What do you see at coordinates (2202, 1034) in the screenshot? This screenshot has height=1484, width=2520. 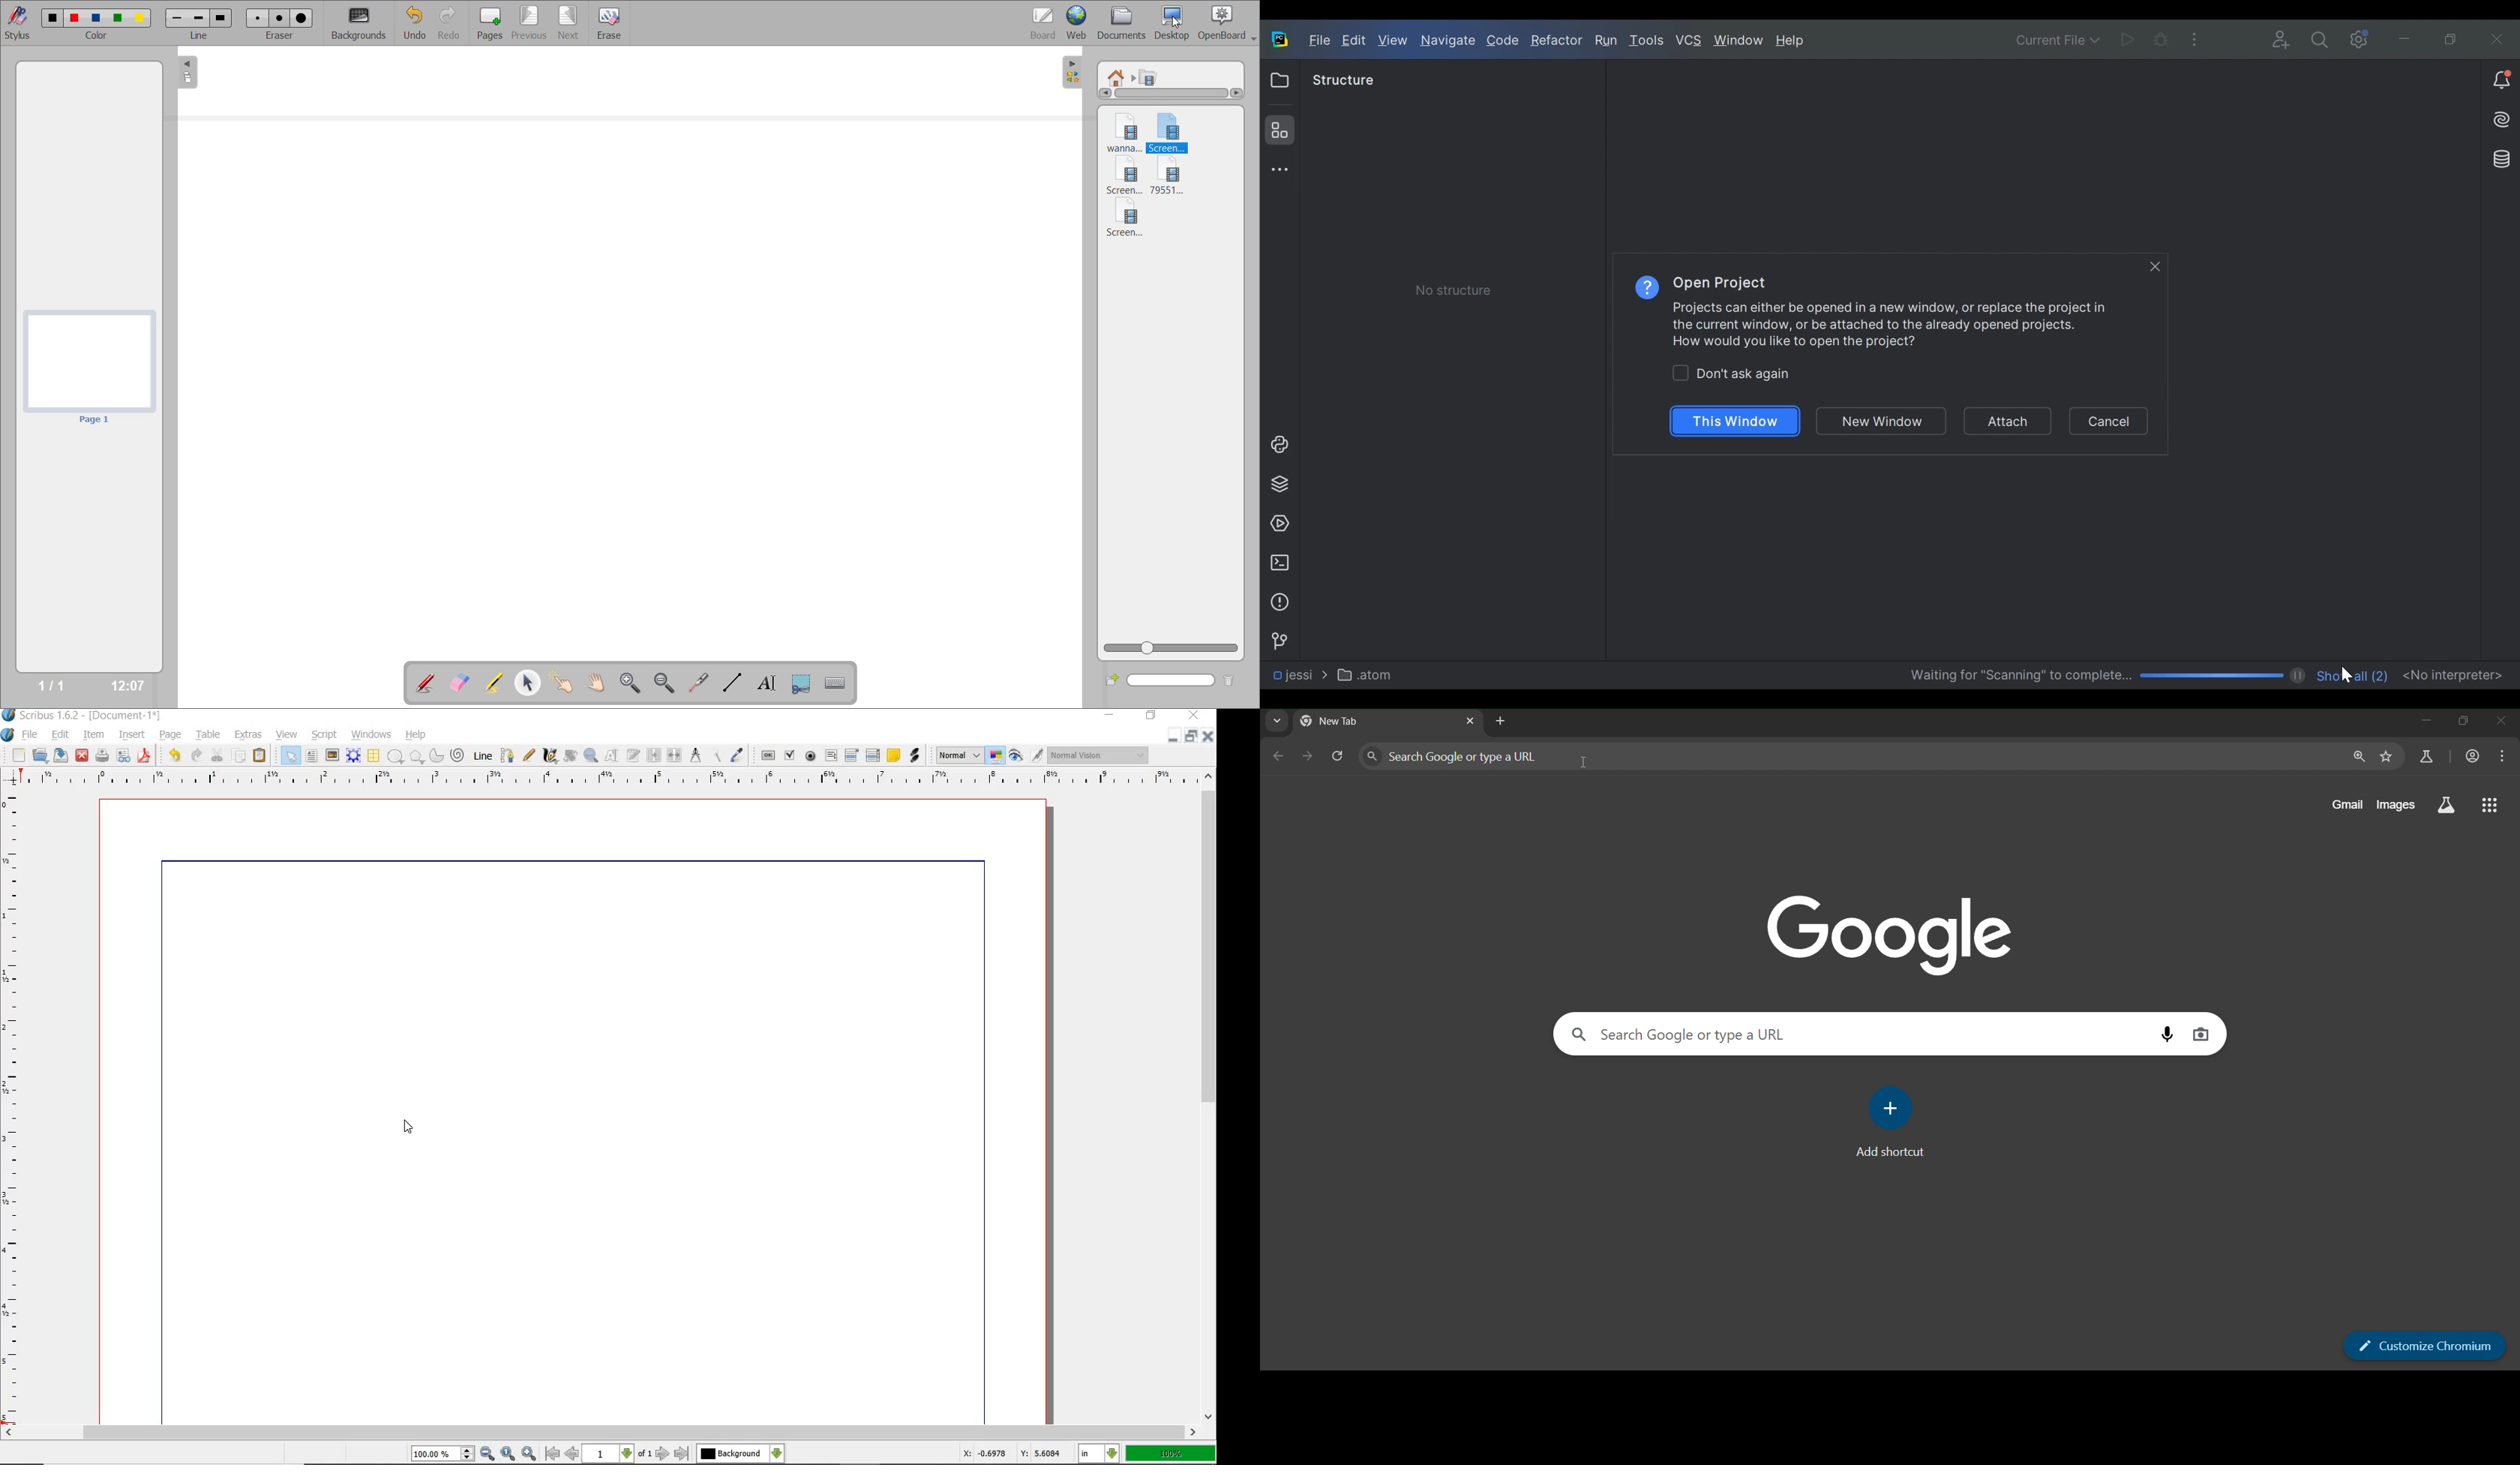 I see `image search` at bounding box center [2202, 1034].